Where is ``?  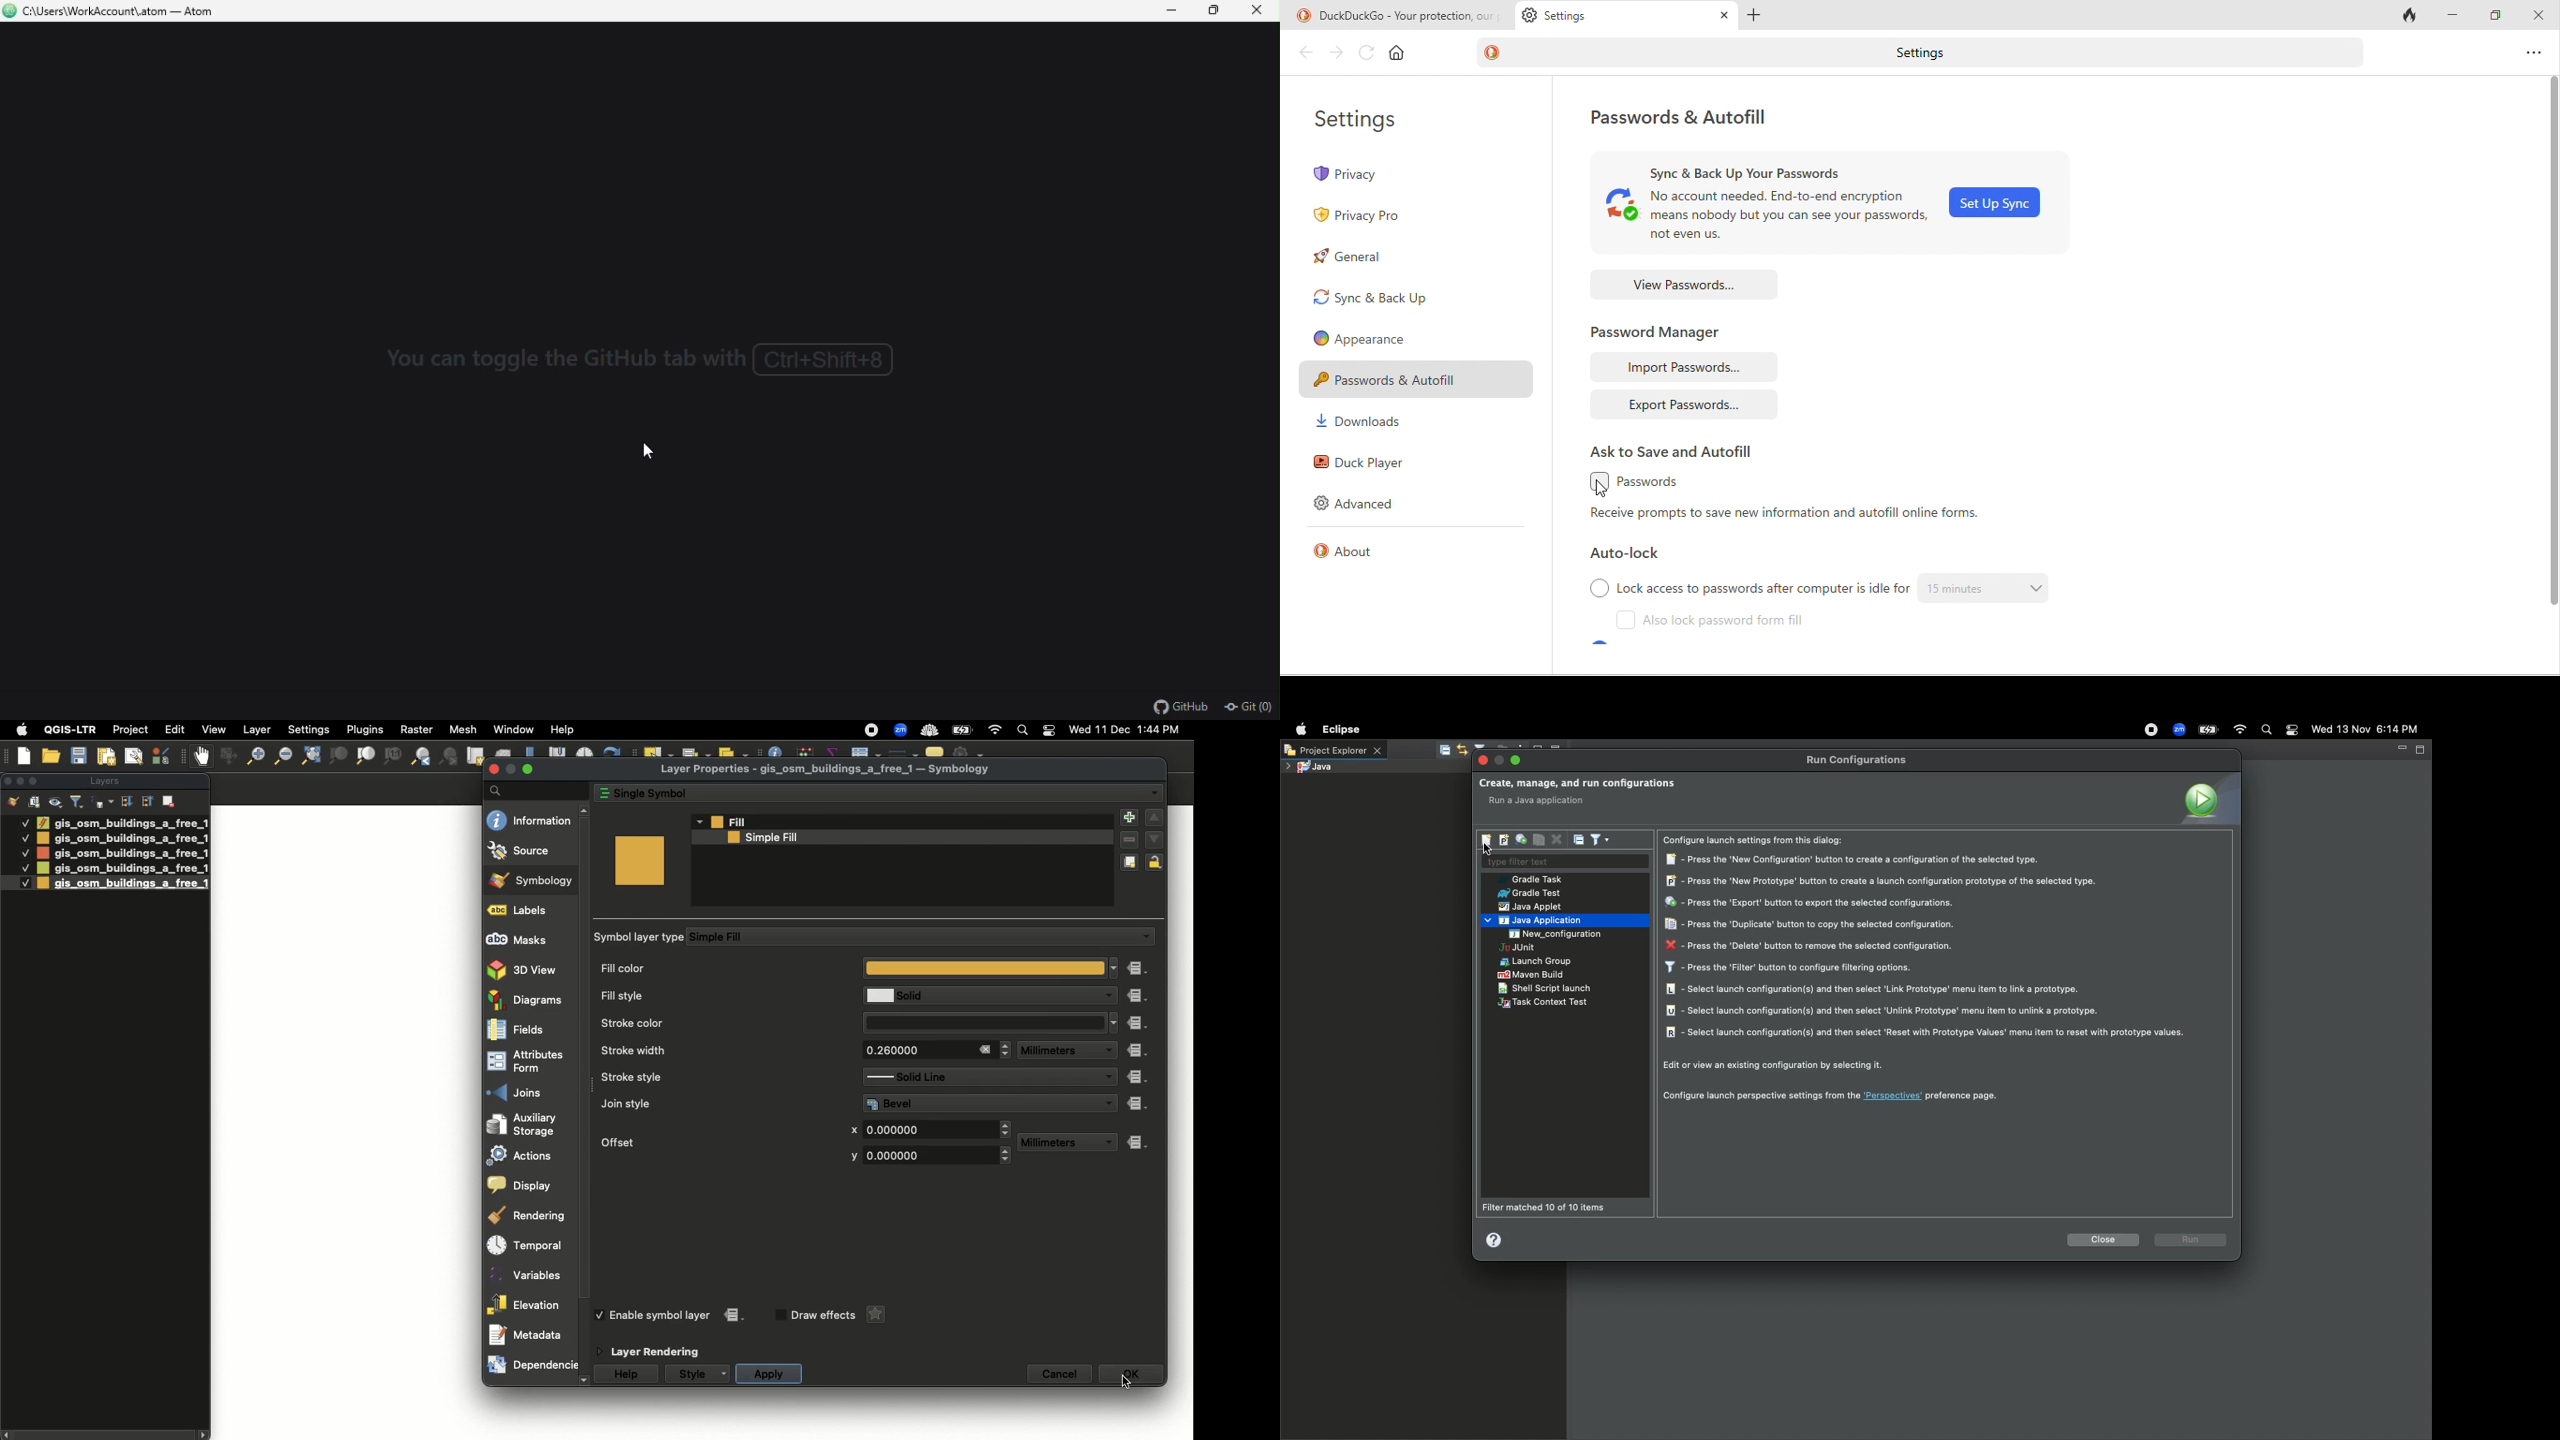  is located at coordinates (1141, 1050).